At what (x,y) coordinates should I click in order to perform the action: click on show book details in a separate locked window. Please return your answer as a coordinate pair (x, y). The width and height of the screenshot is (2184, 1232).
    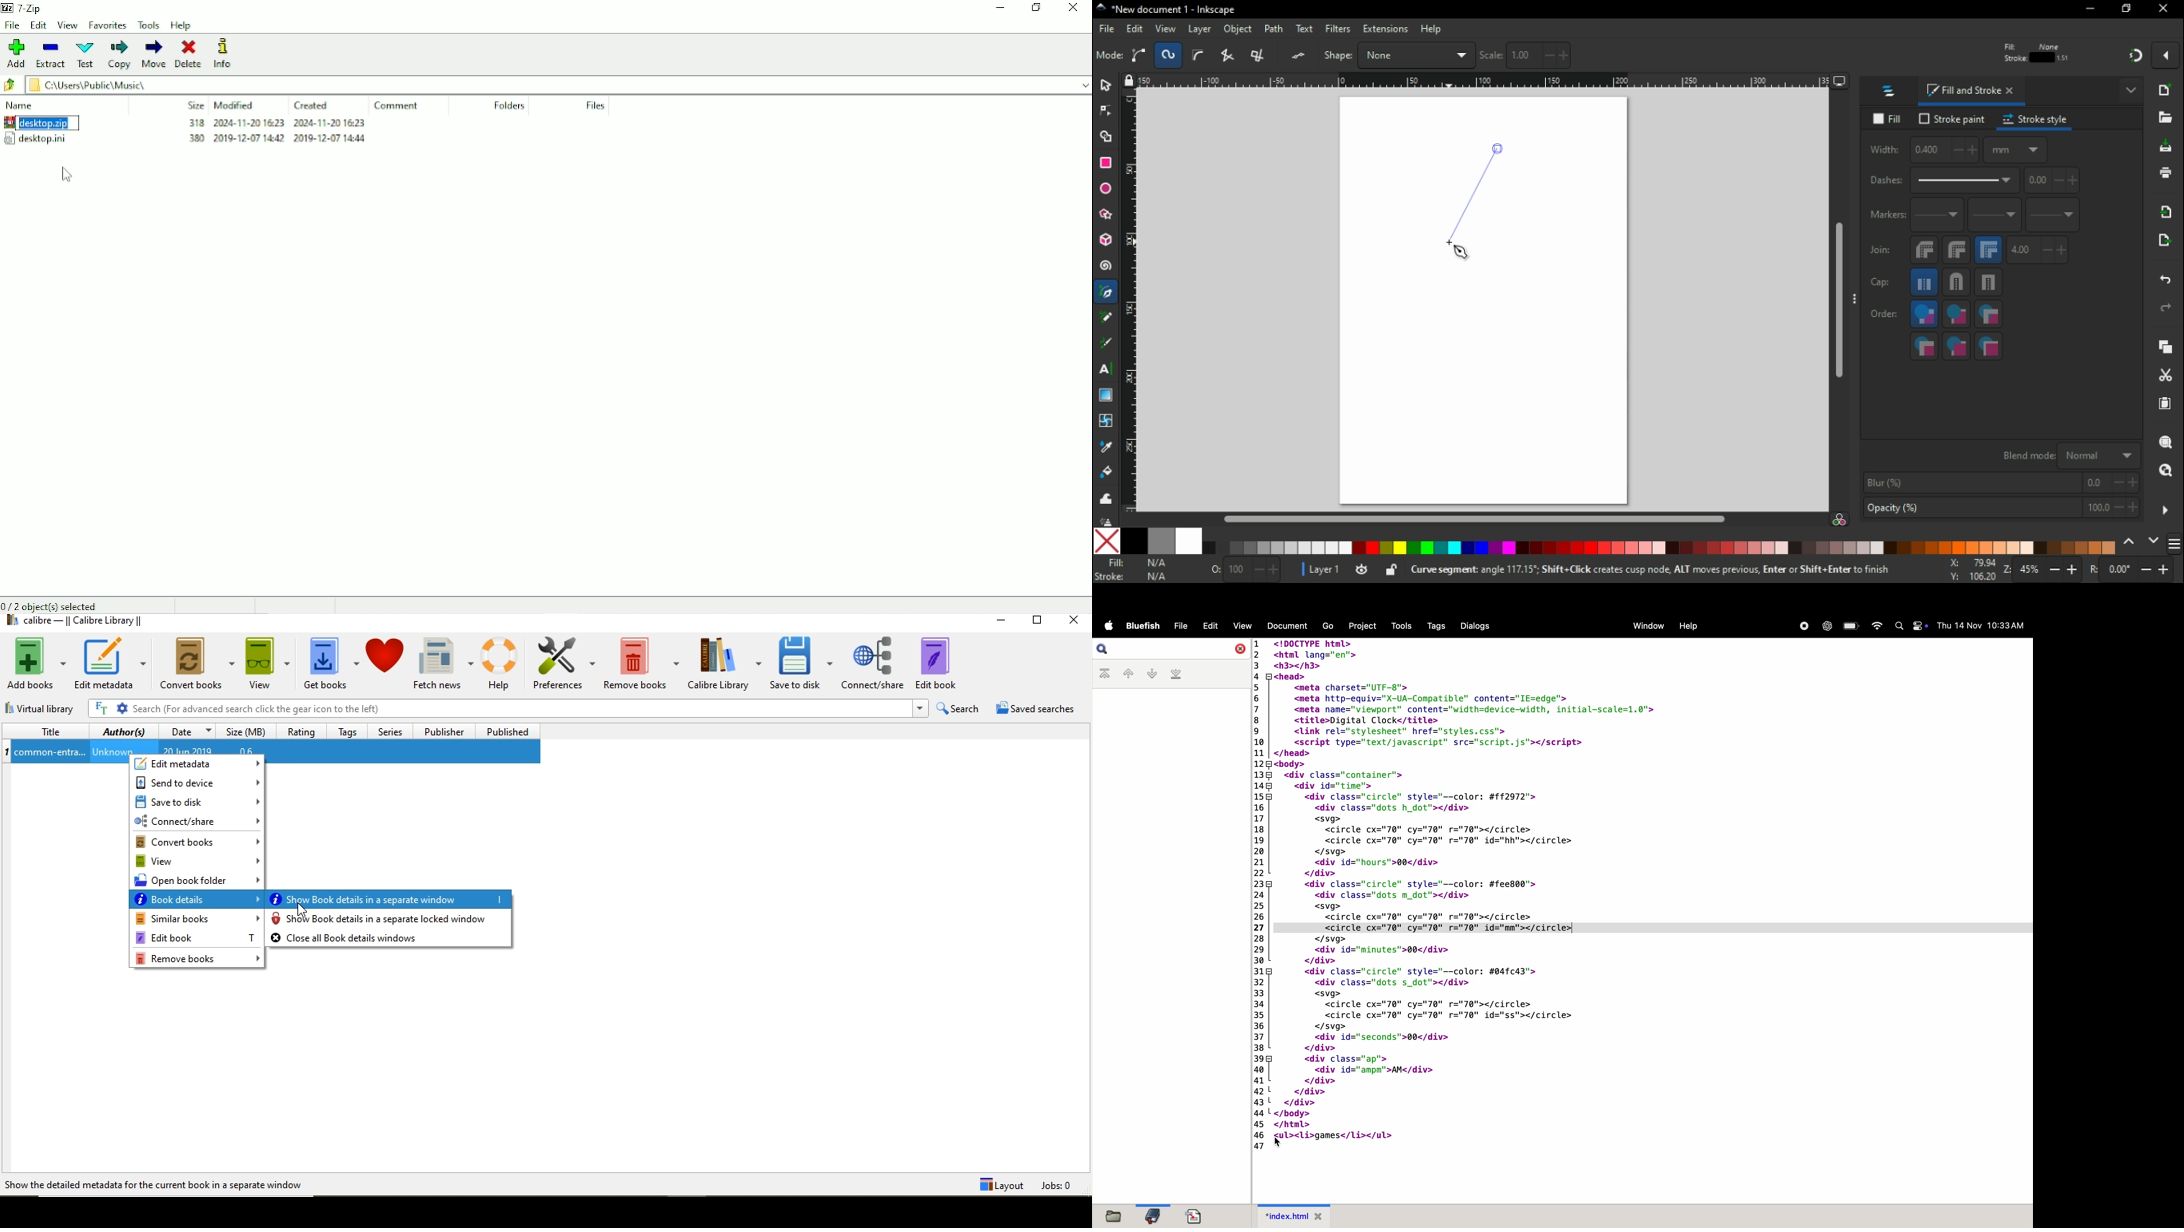
    Looking at the image, I should click on (390, 919).